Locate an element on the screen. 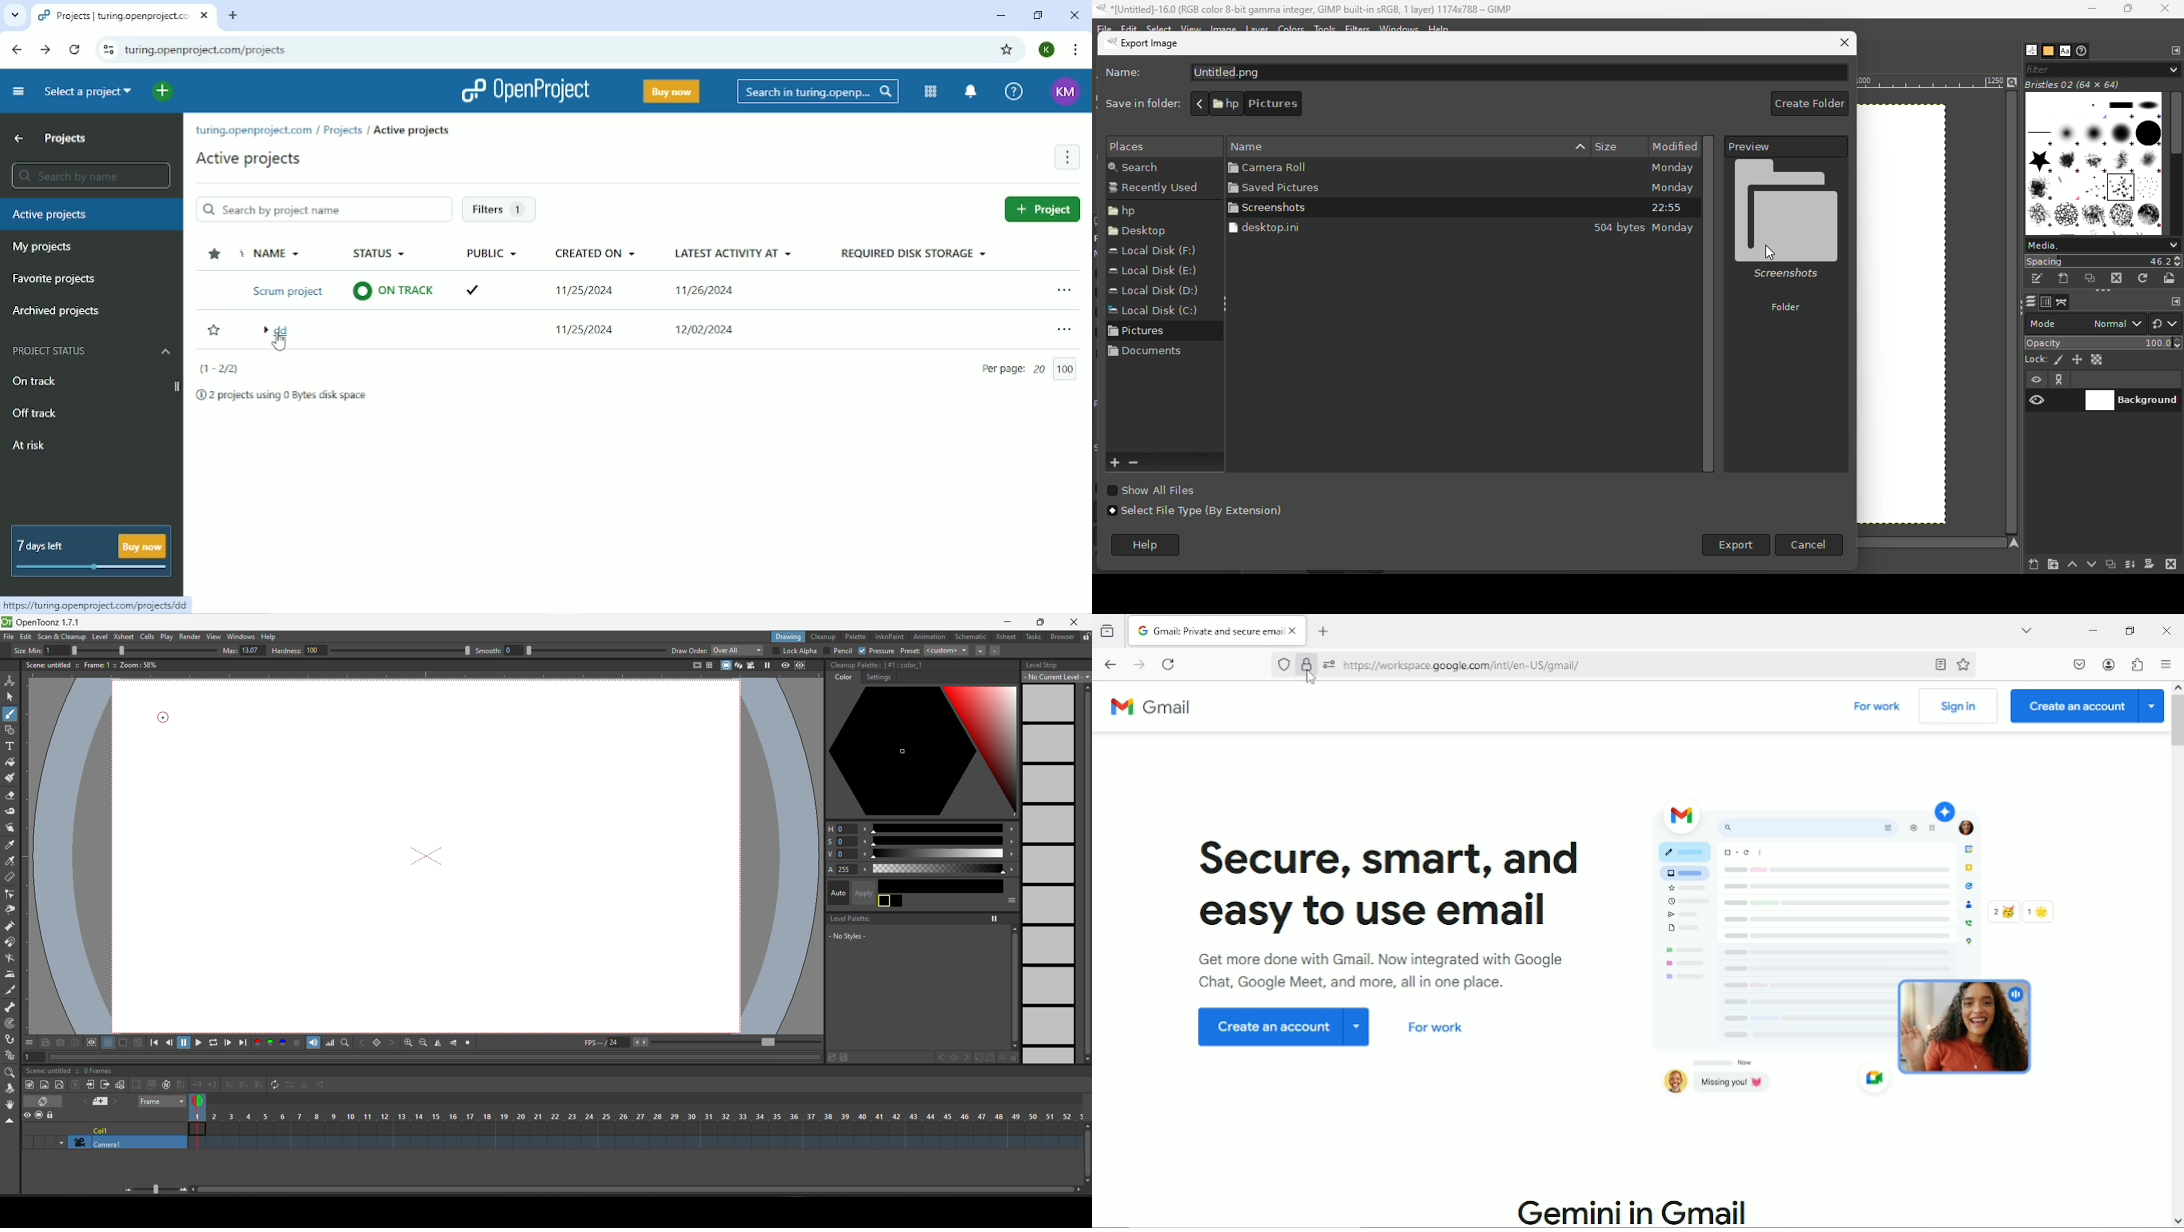  Open quick add menu  is located at coordinates (161, 90).